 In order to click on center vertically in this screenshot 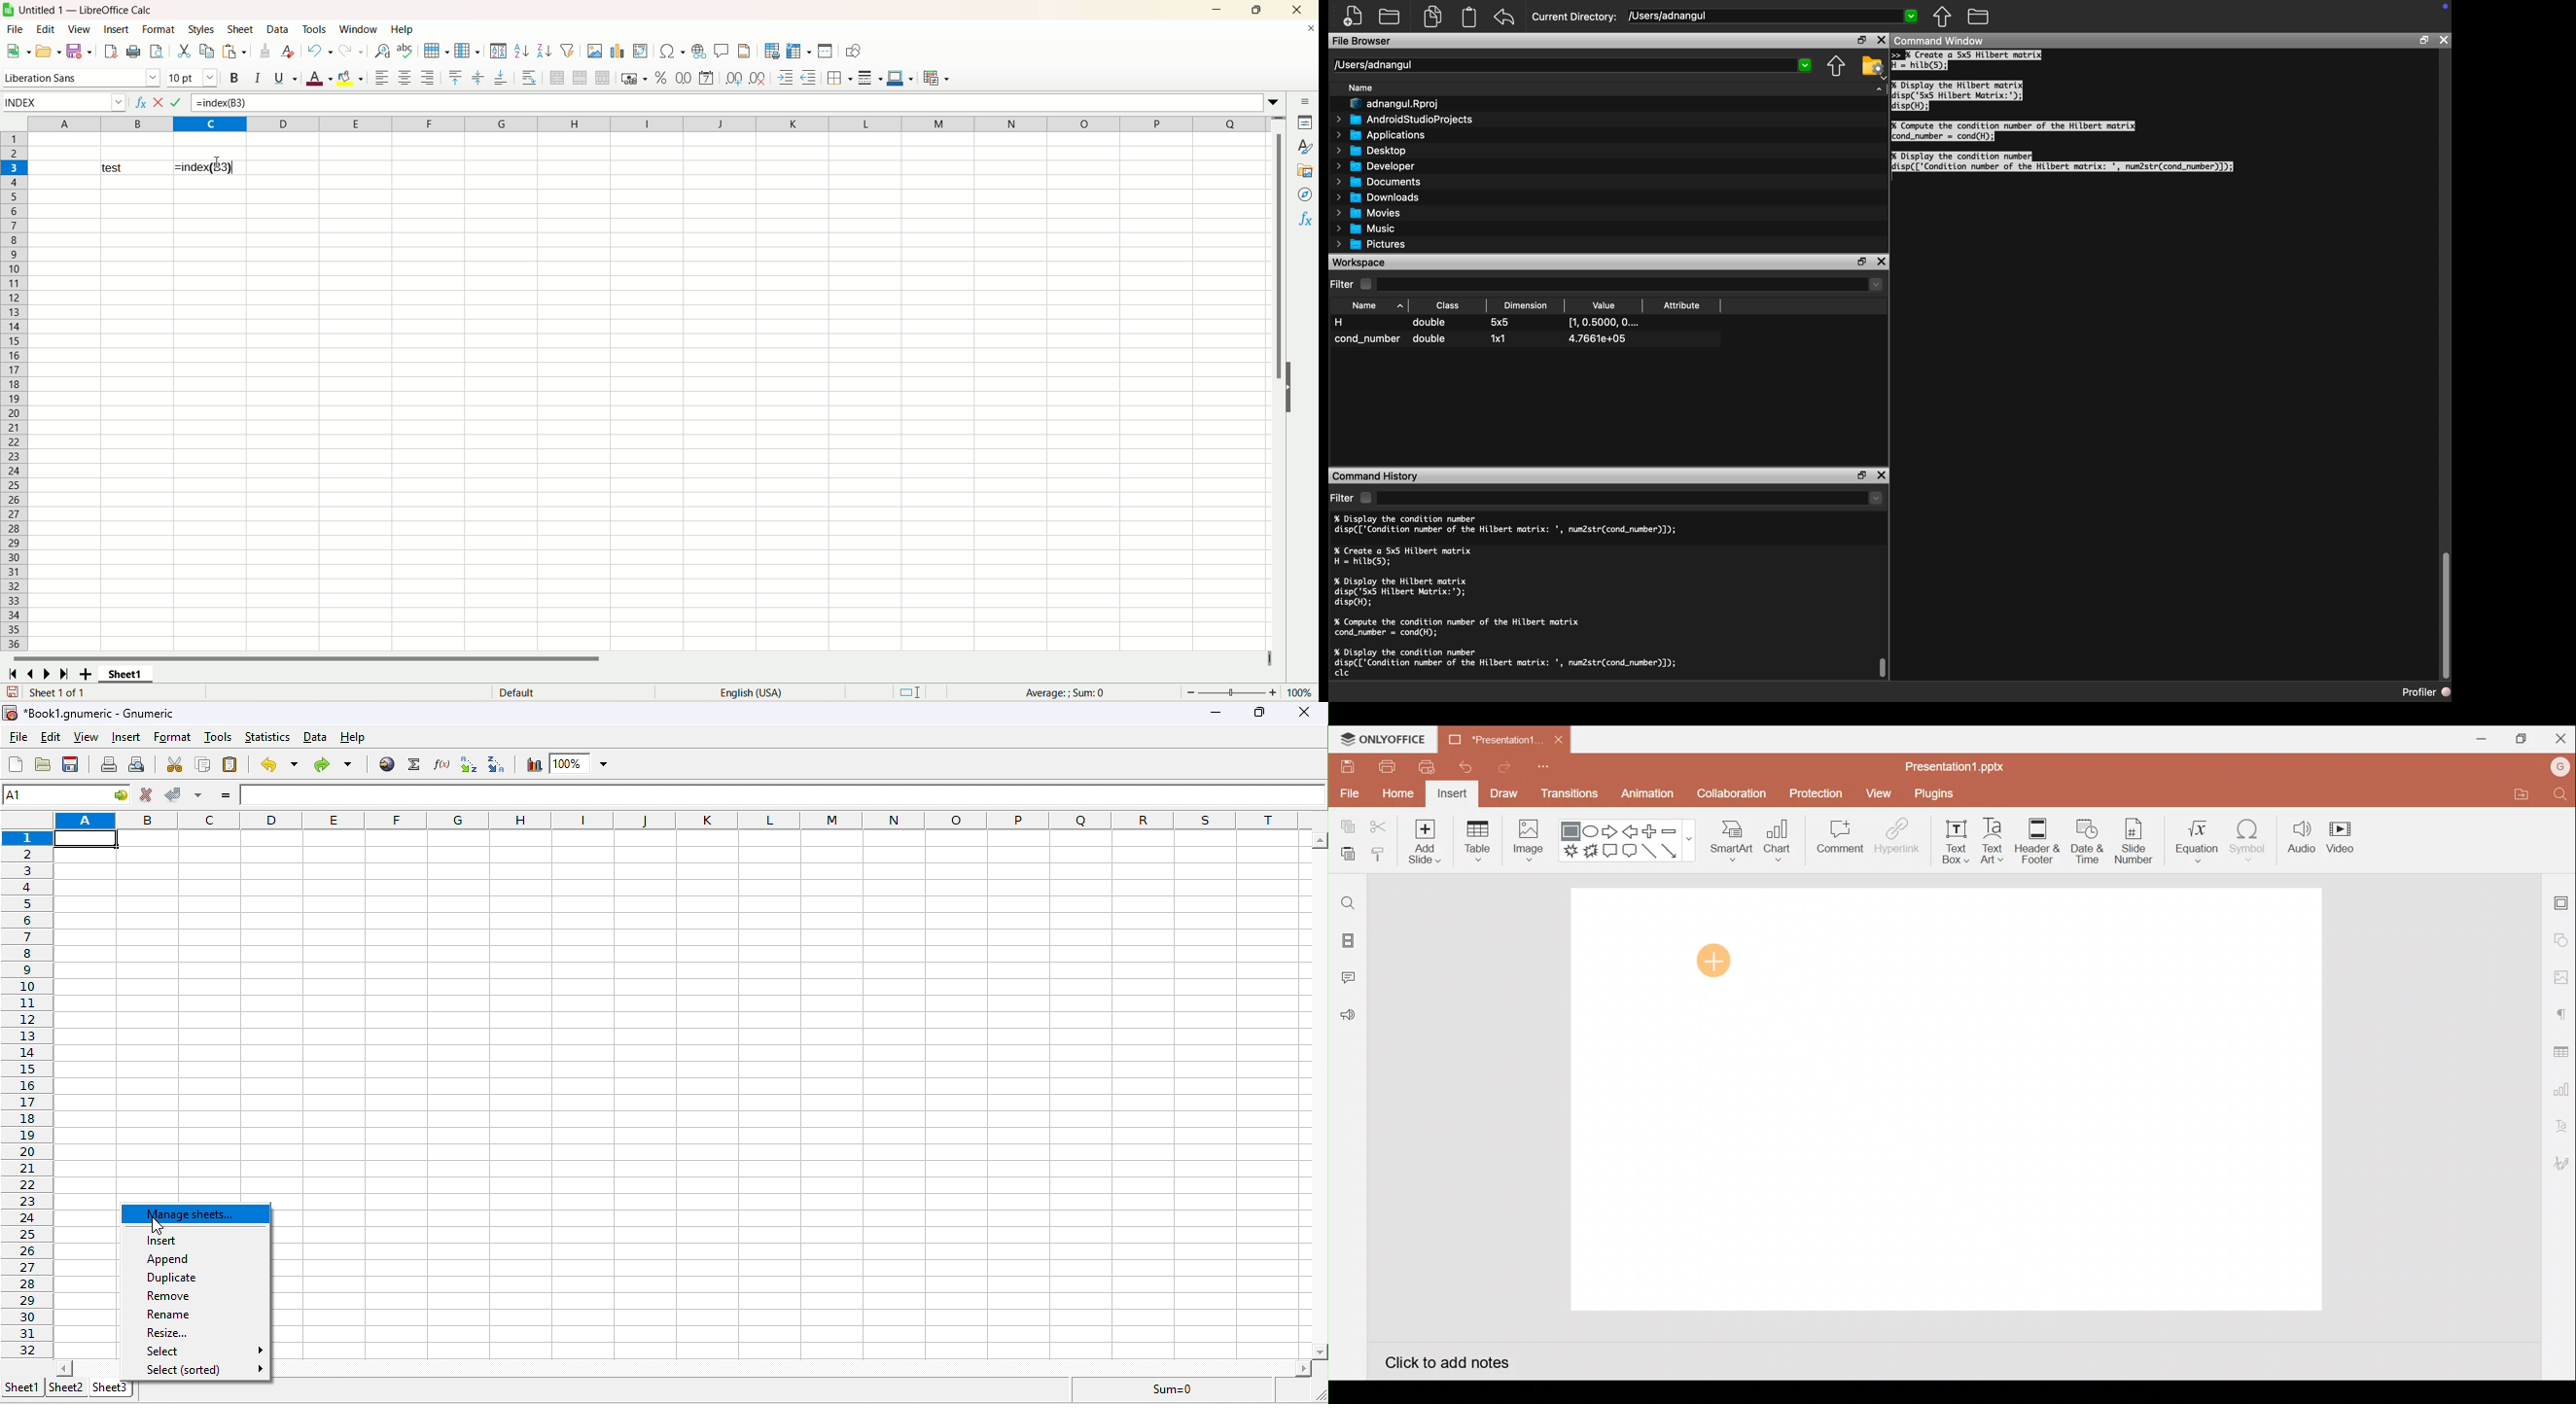, I will do `click(478, 78)`.